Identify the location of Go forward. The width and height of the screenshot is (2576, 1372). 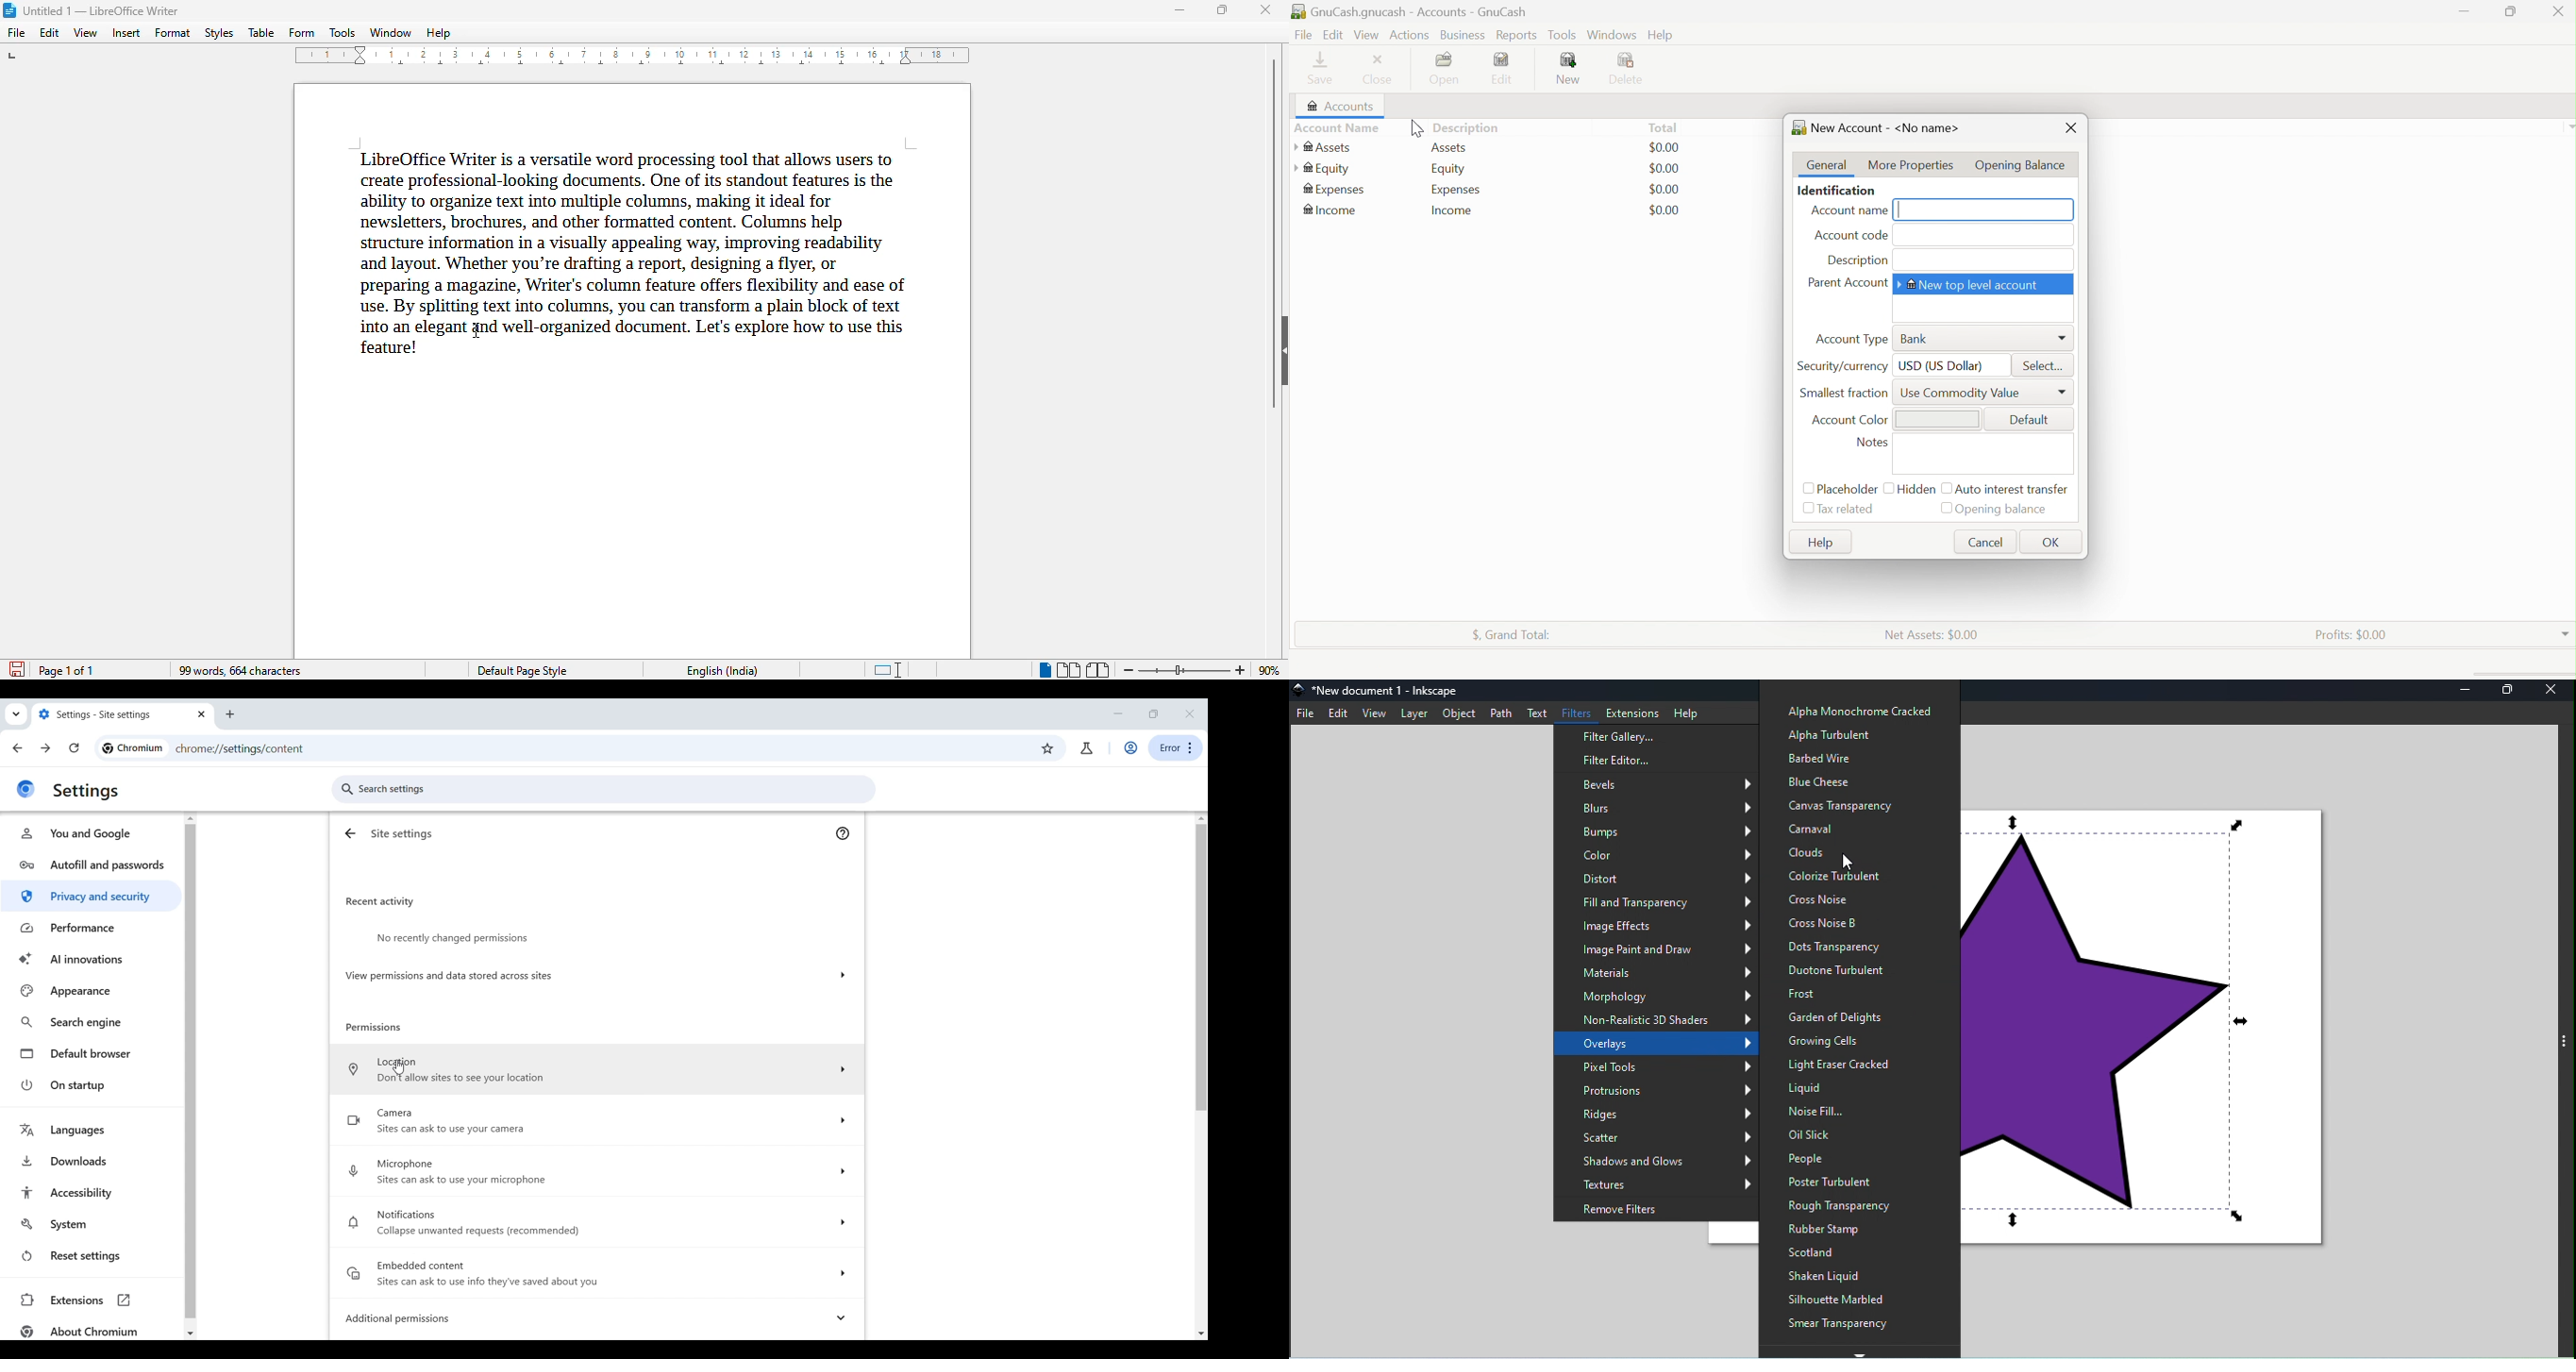
(45, 748).